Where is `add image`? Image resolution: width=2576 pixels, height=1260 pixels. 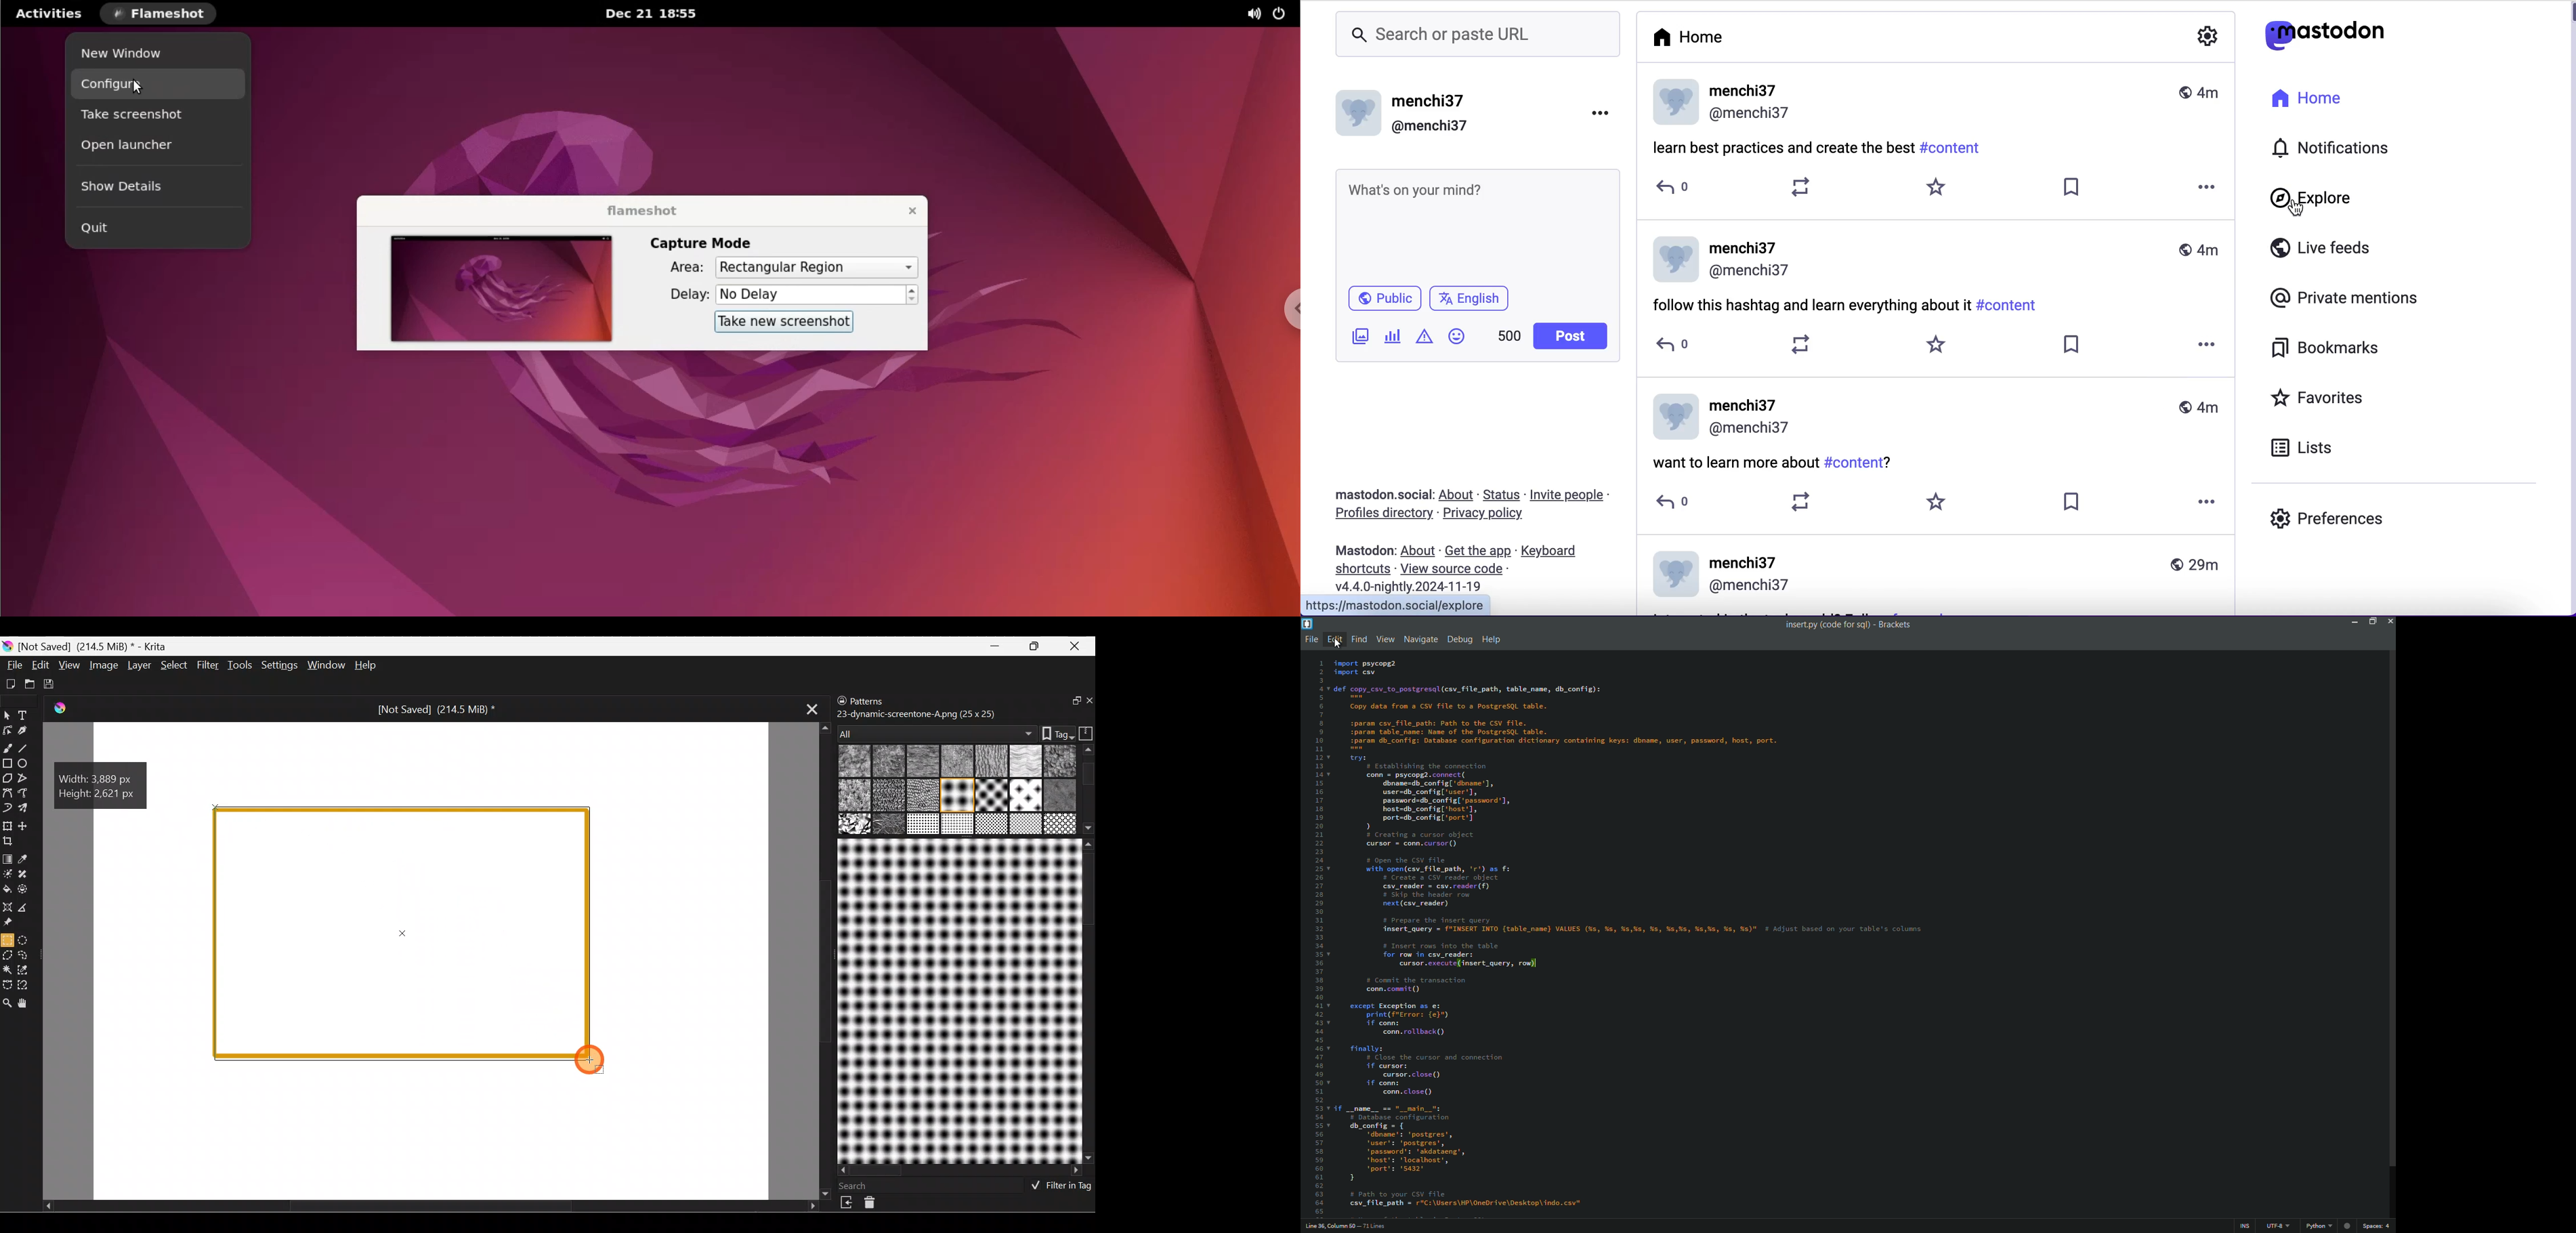 add image is located at coordinates (1358, 336).